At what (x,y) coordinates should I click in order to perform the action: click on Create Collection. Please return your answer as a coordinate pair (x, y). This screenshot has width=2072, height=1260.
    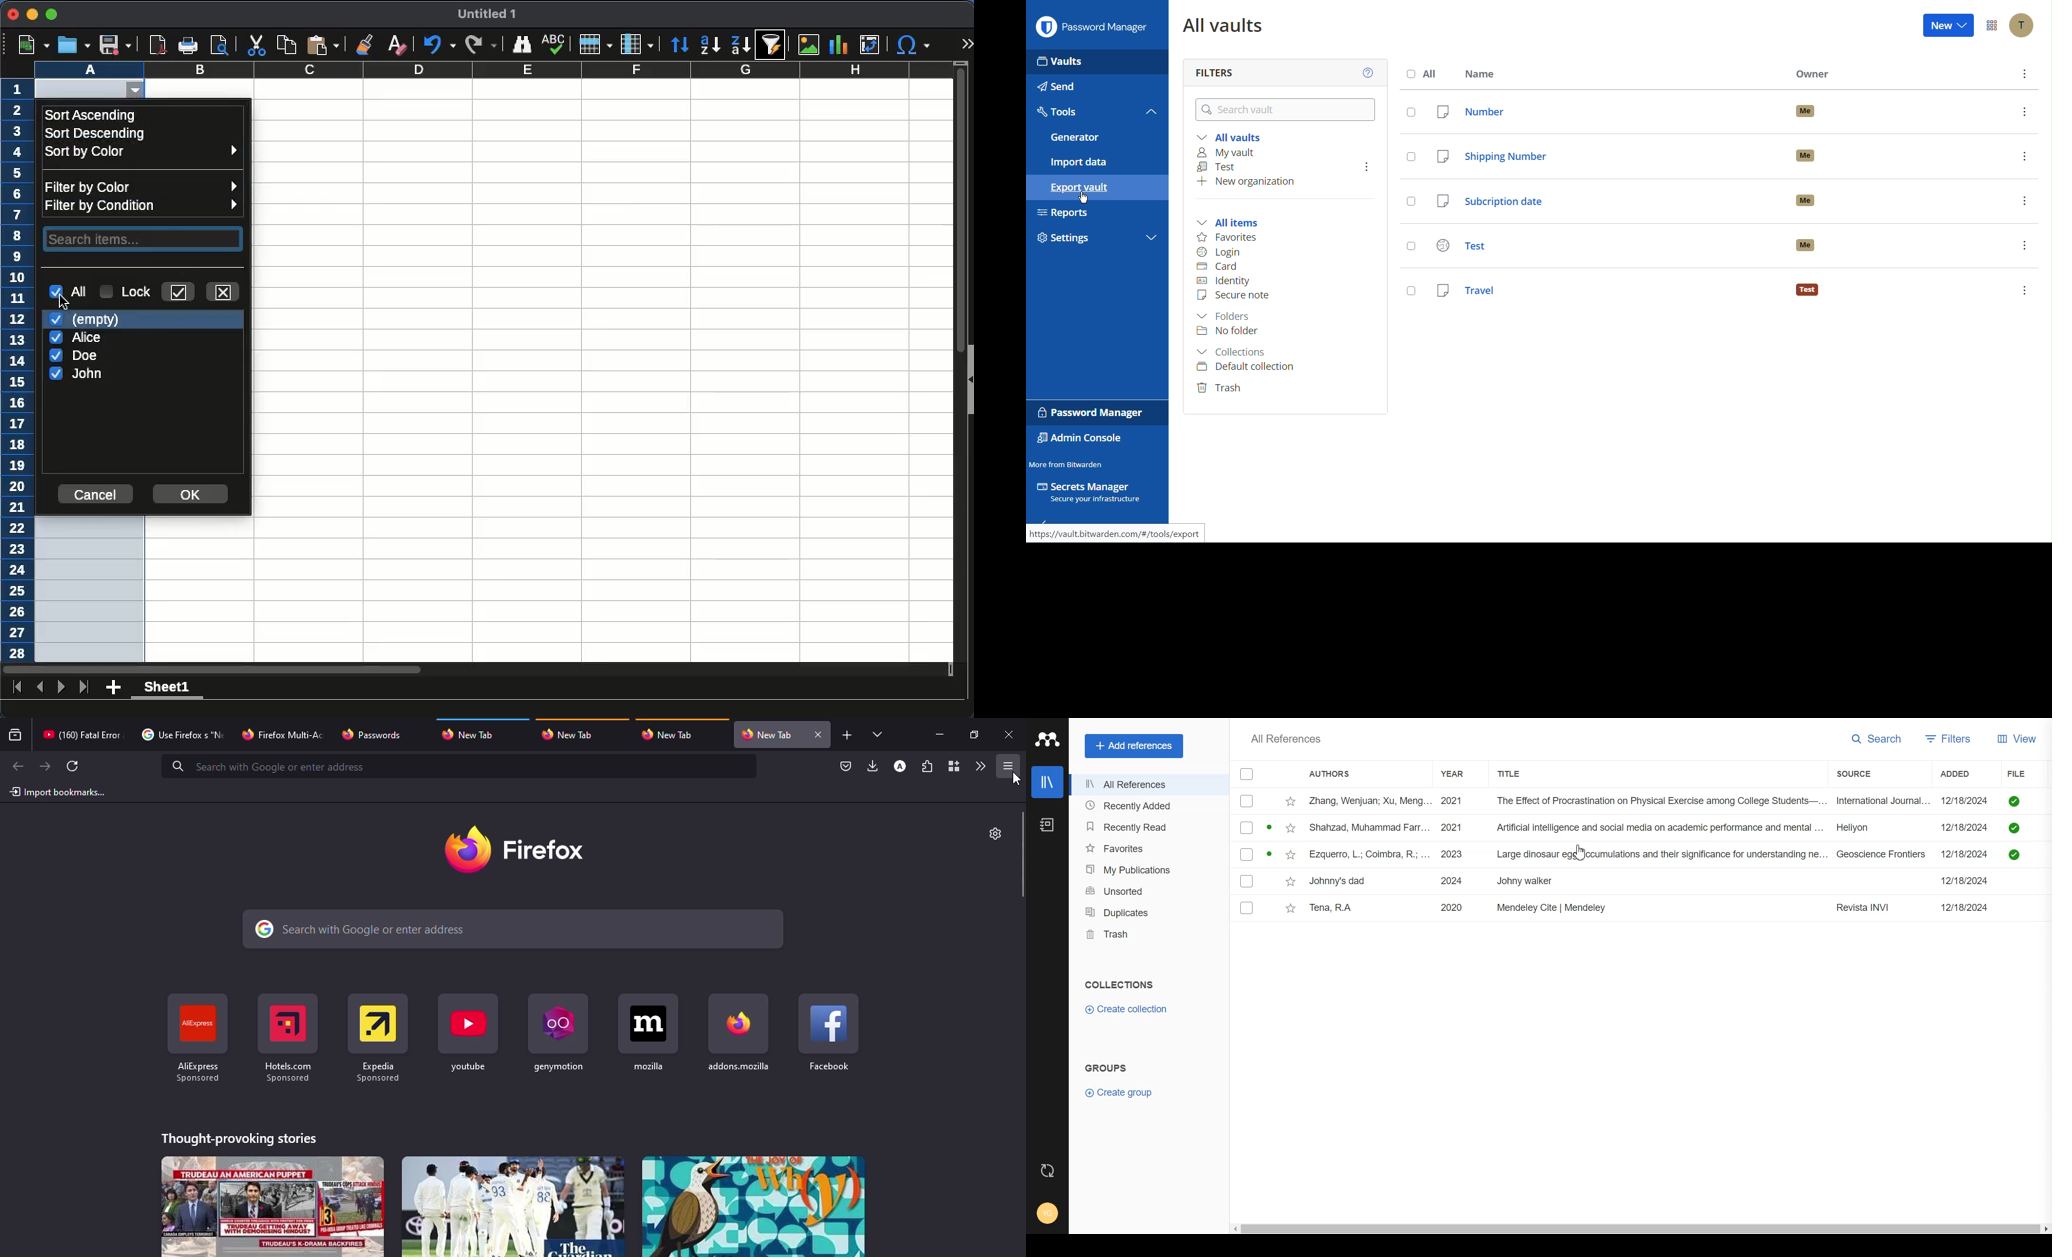
    Looking at the image, I should click on (1127, 1010).